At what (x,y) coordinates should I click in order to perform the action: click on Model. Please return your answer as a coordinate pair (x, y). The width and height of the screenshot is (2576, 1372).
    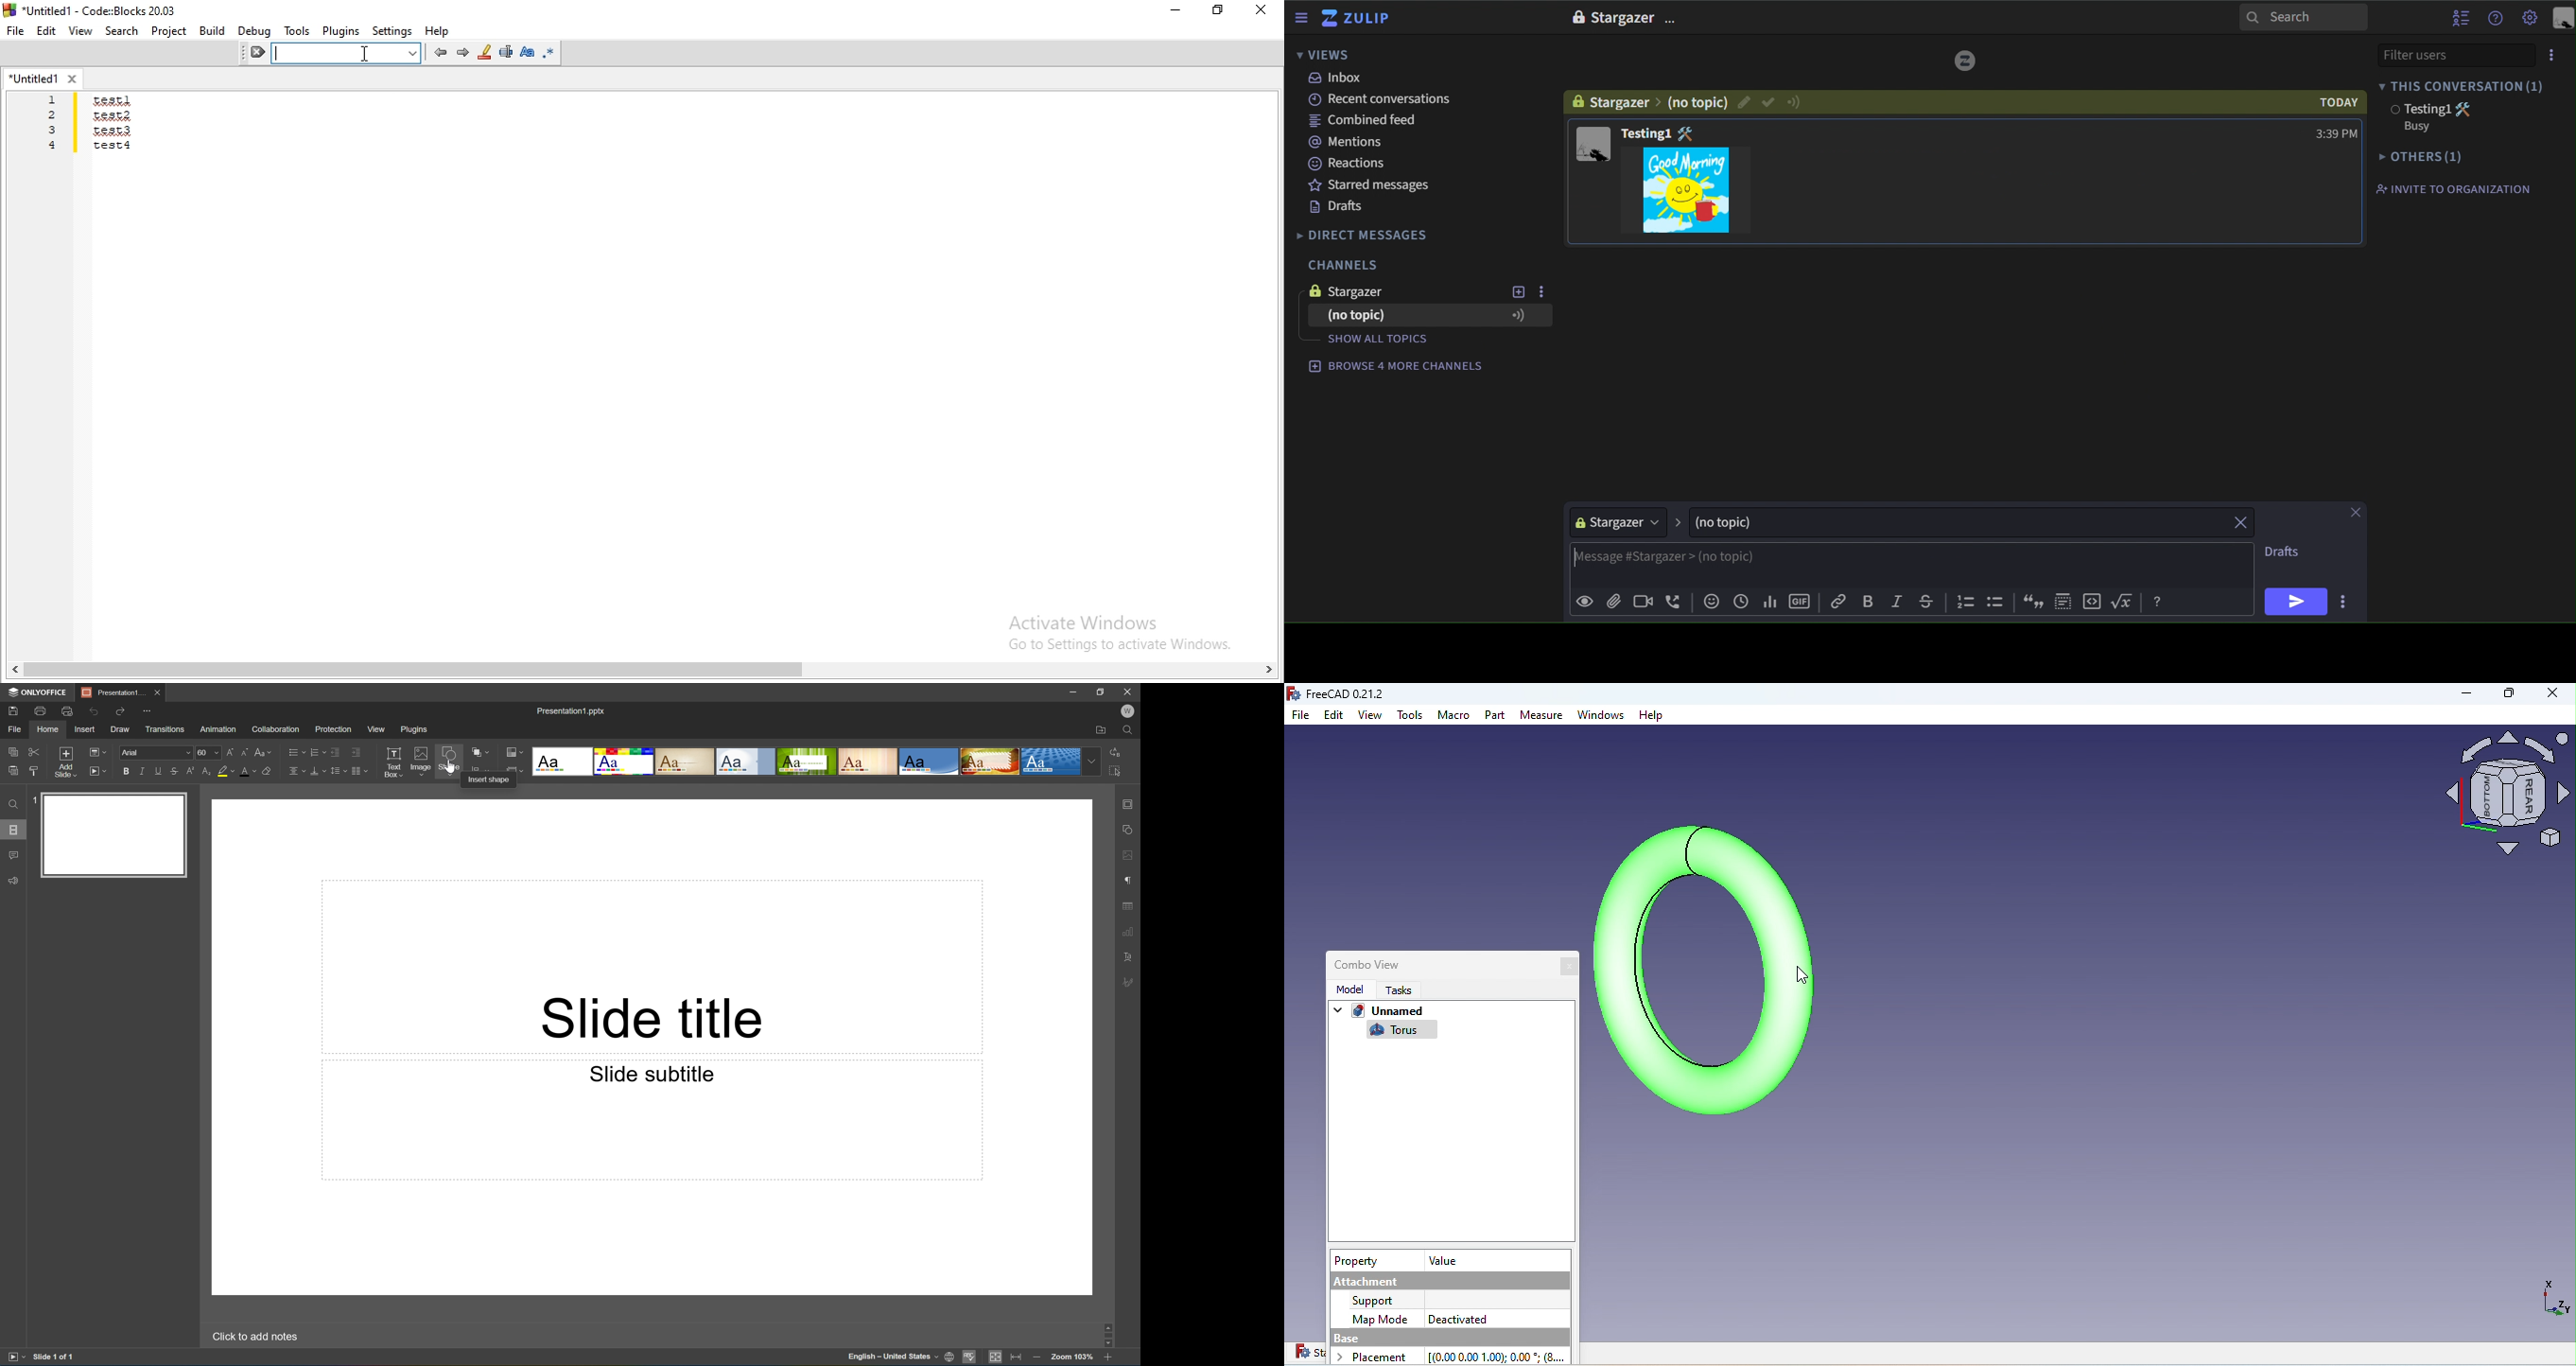
    Looking at the image, I should click on (1347, 989).